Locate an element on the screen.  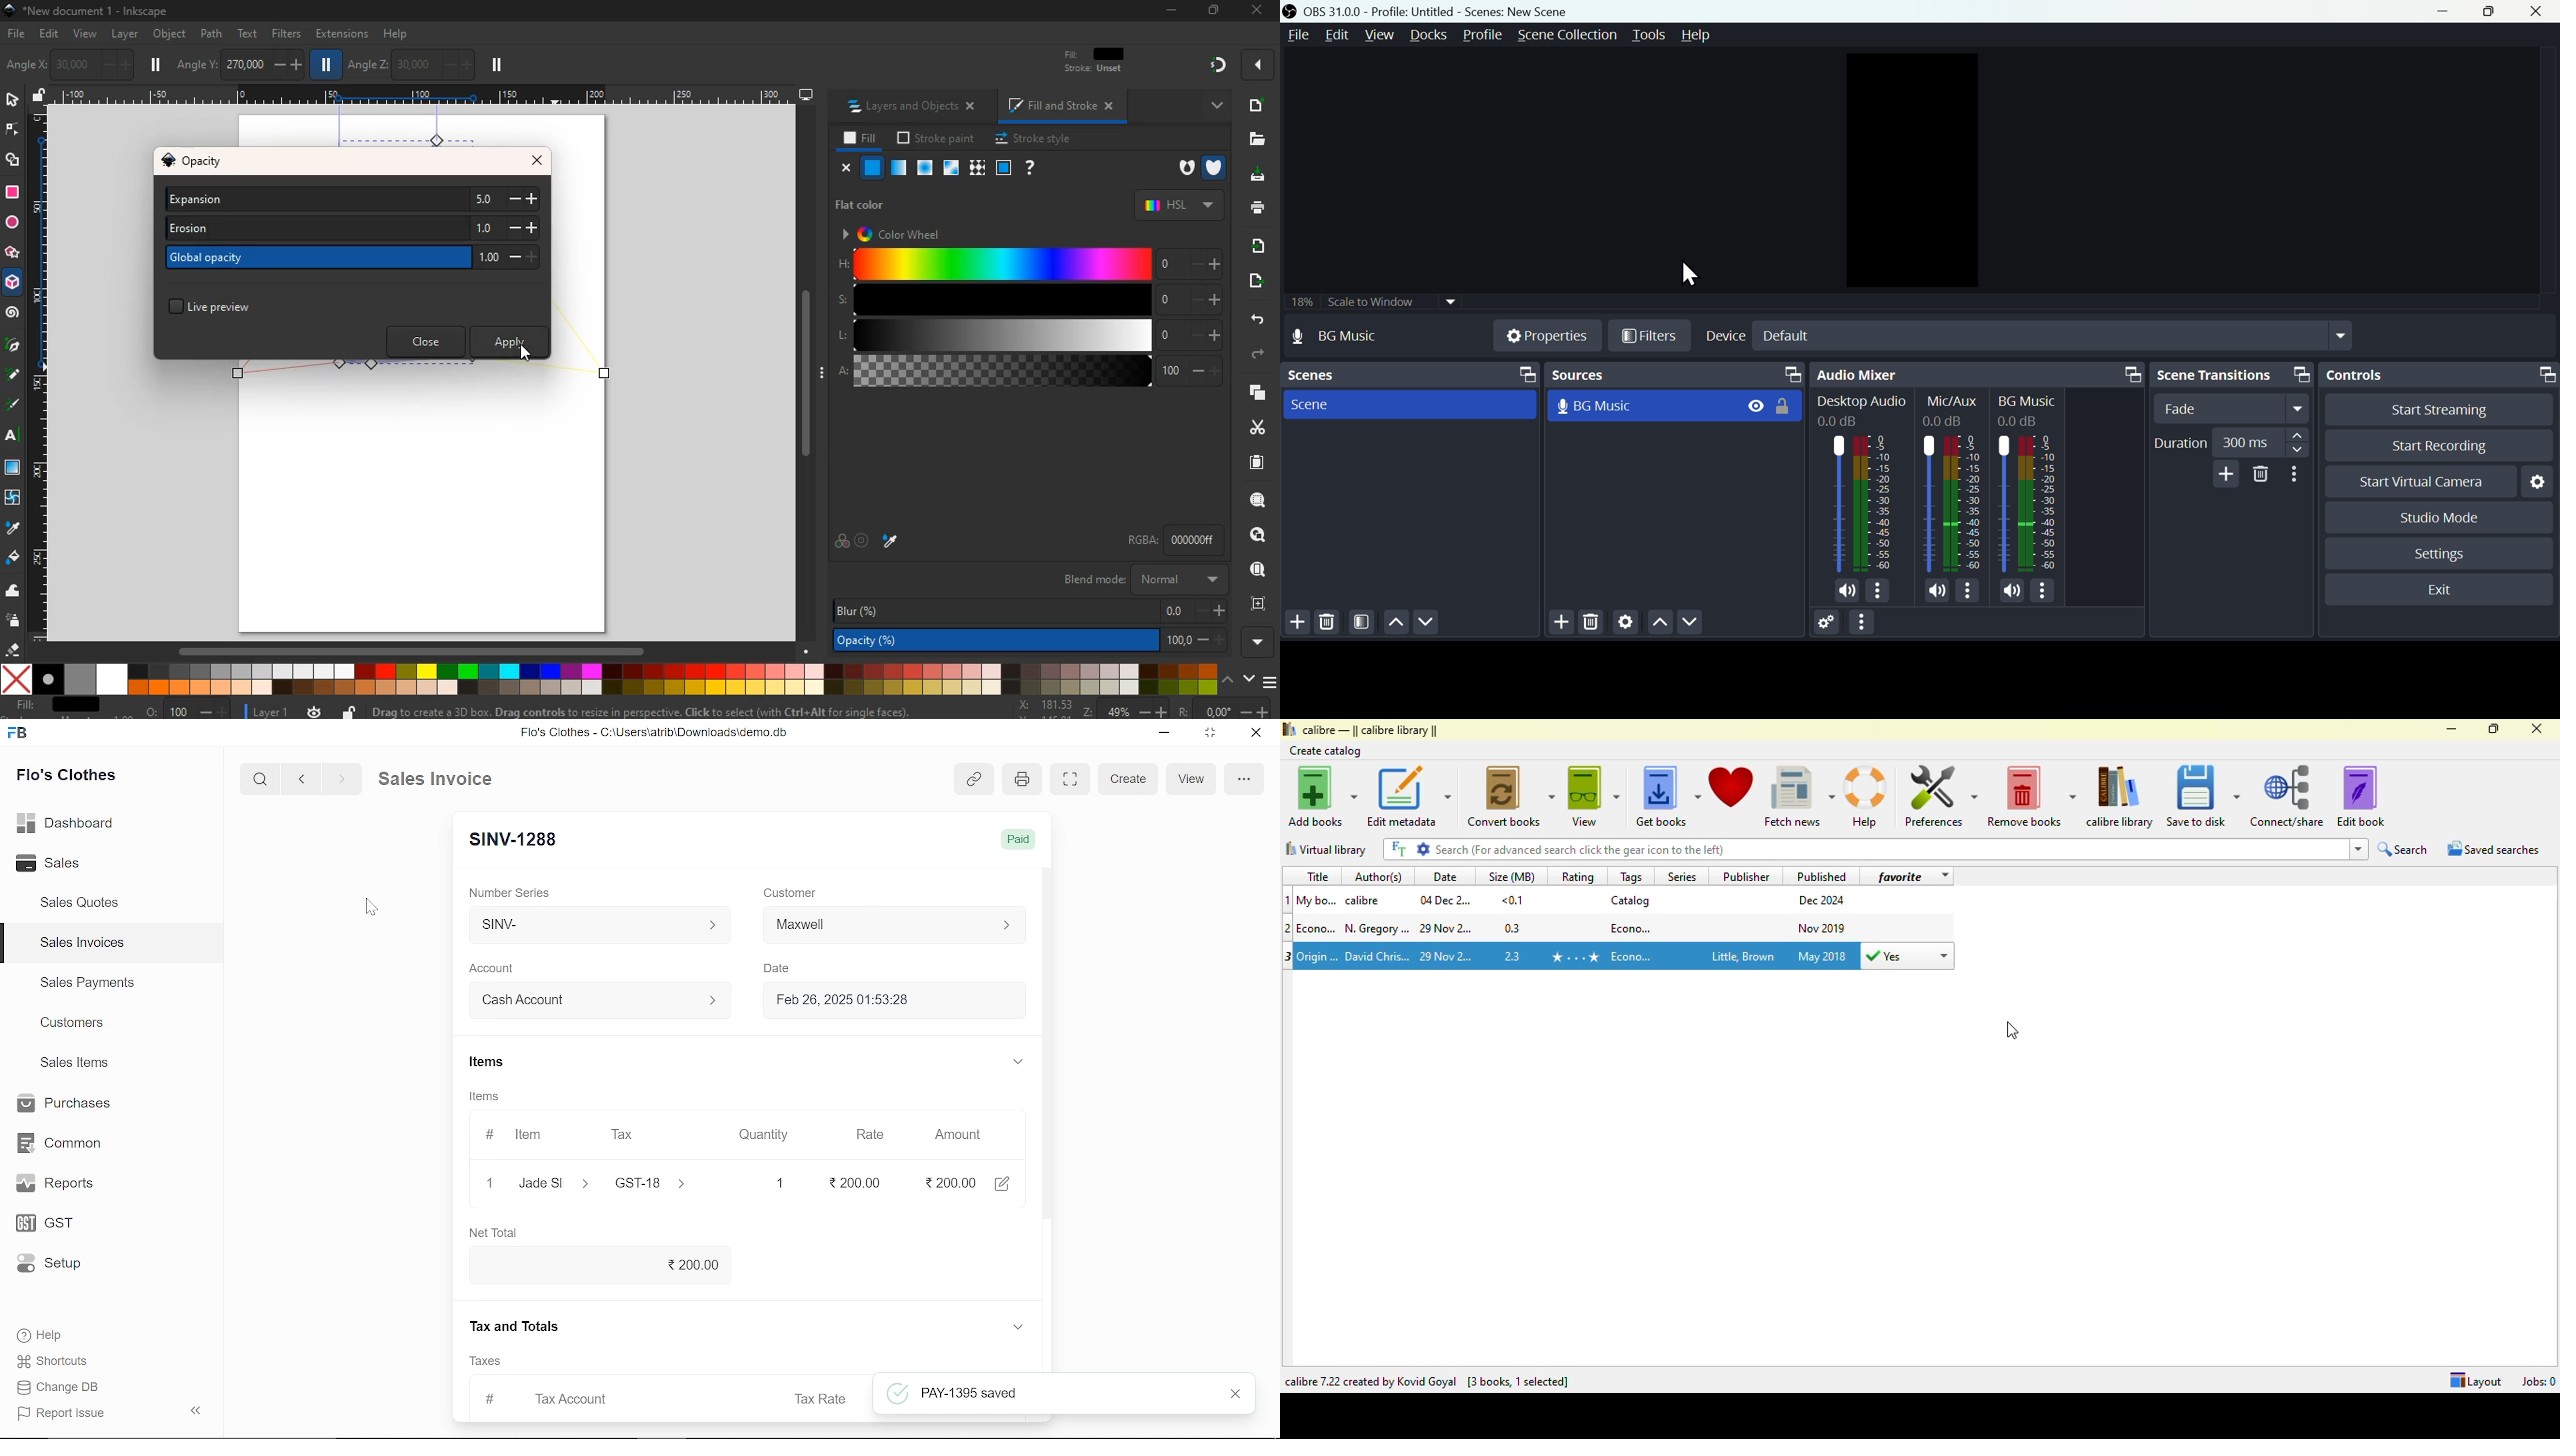
object is located at coordinates (170, 34).